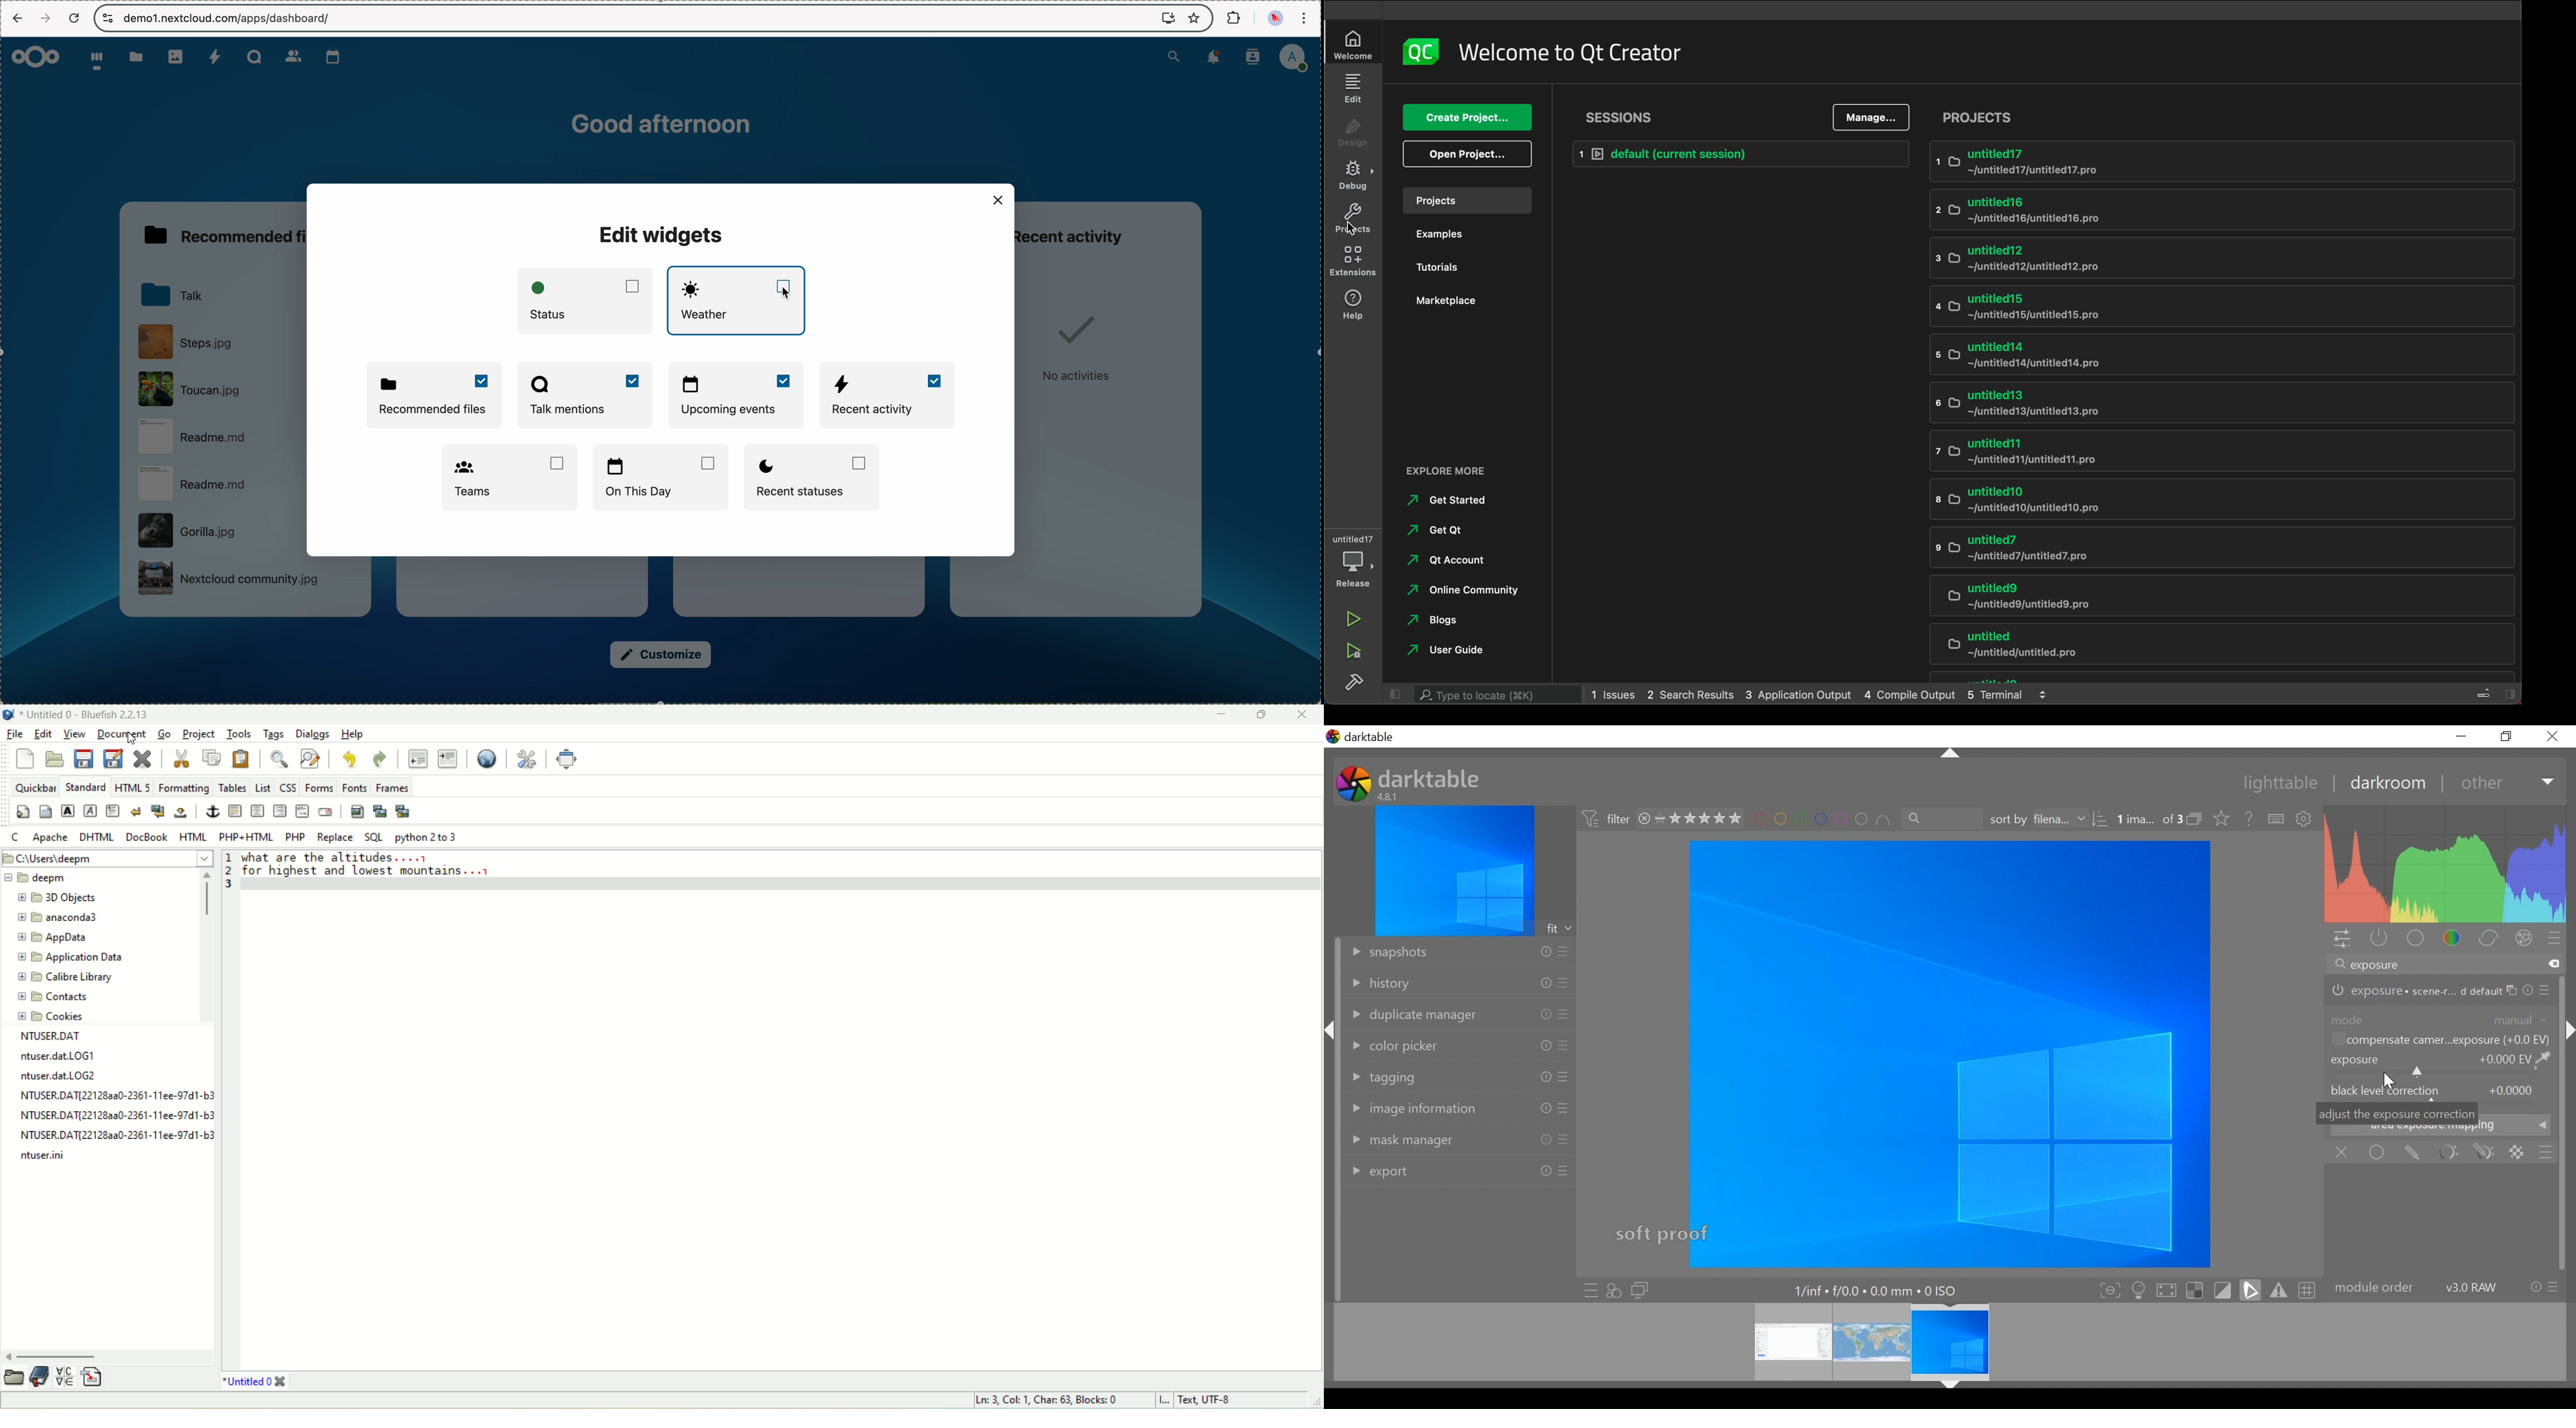  What do you see at coordinates (786, 294) in the screenshot?
I see `cursor` at bounding box center [786, 294].